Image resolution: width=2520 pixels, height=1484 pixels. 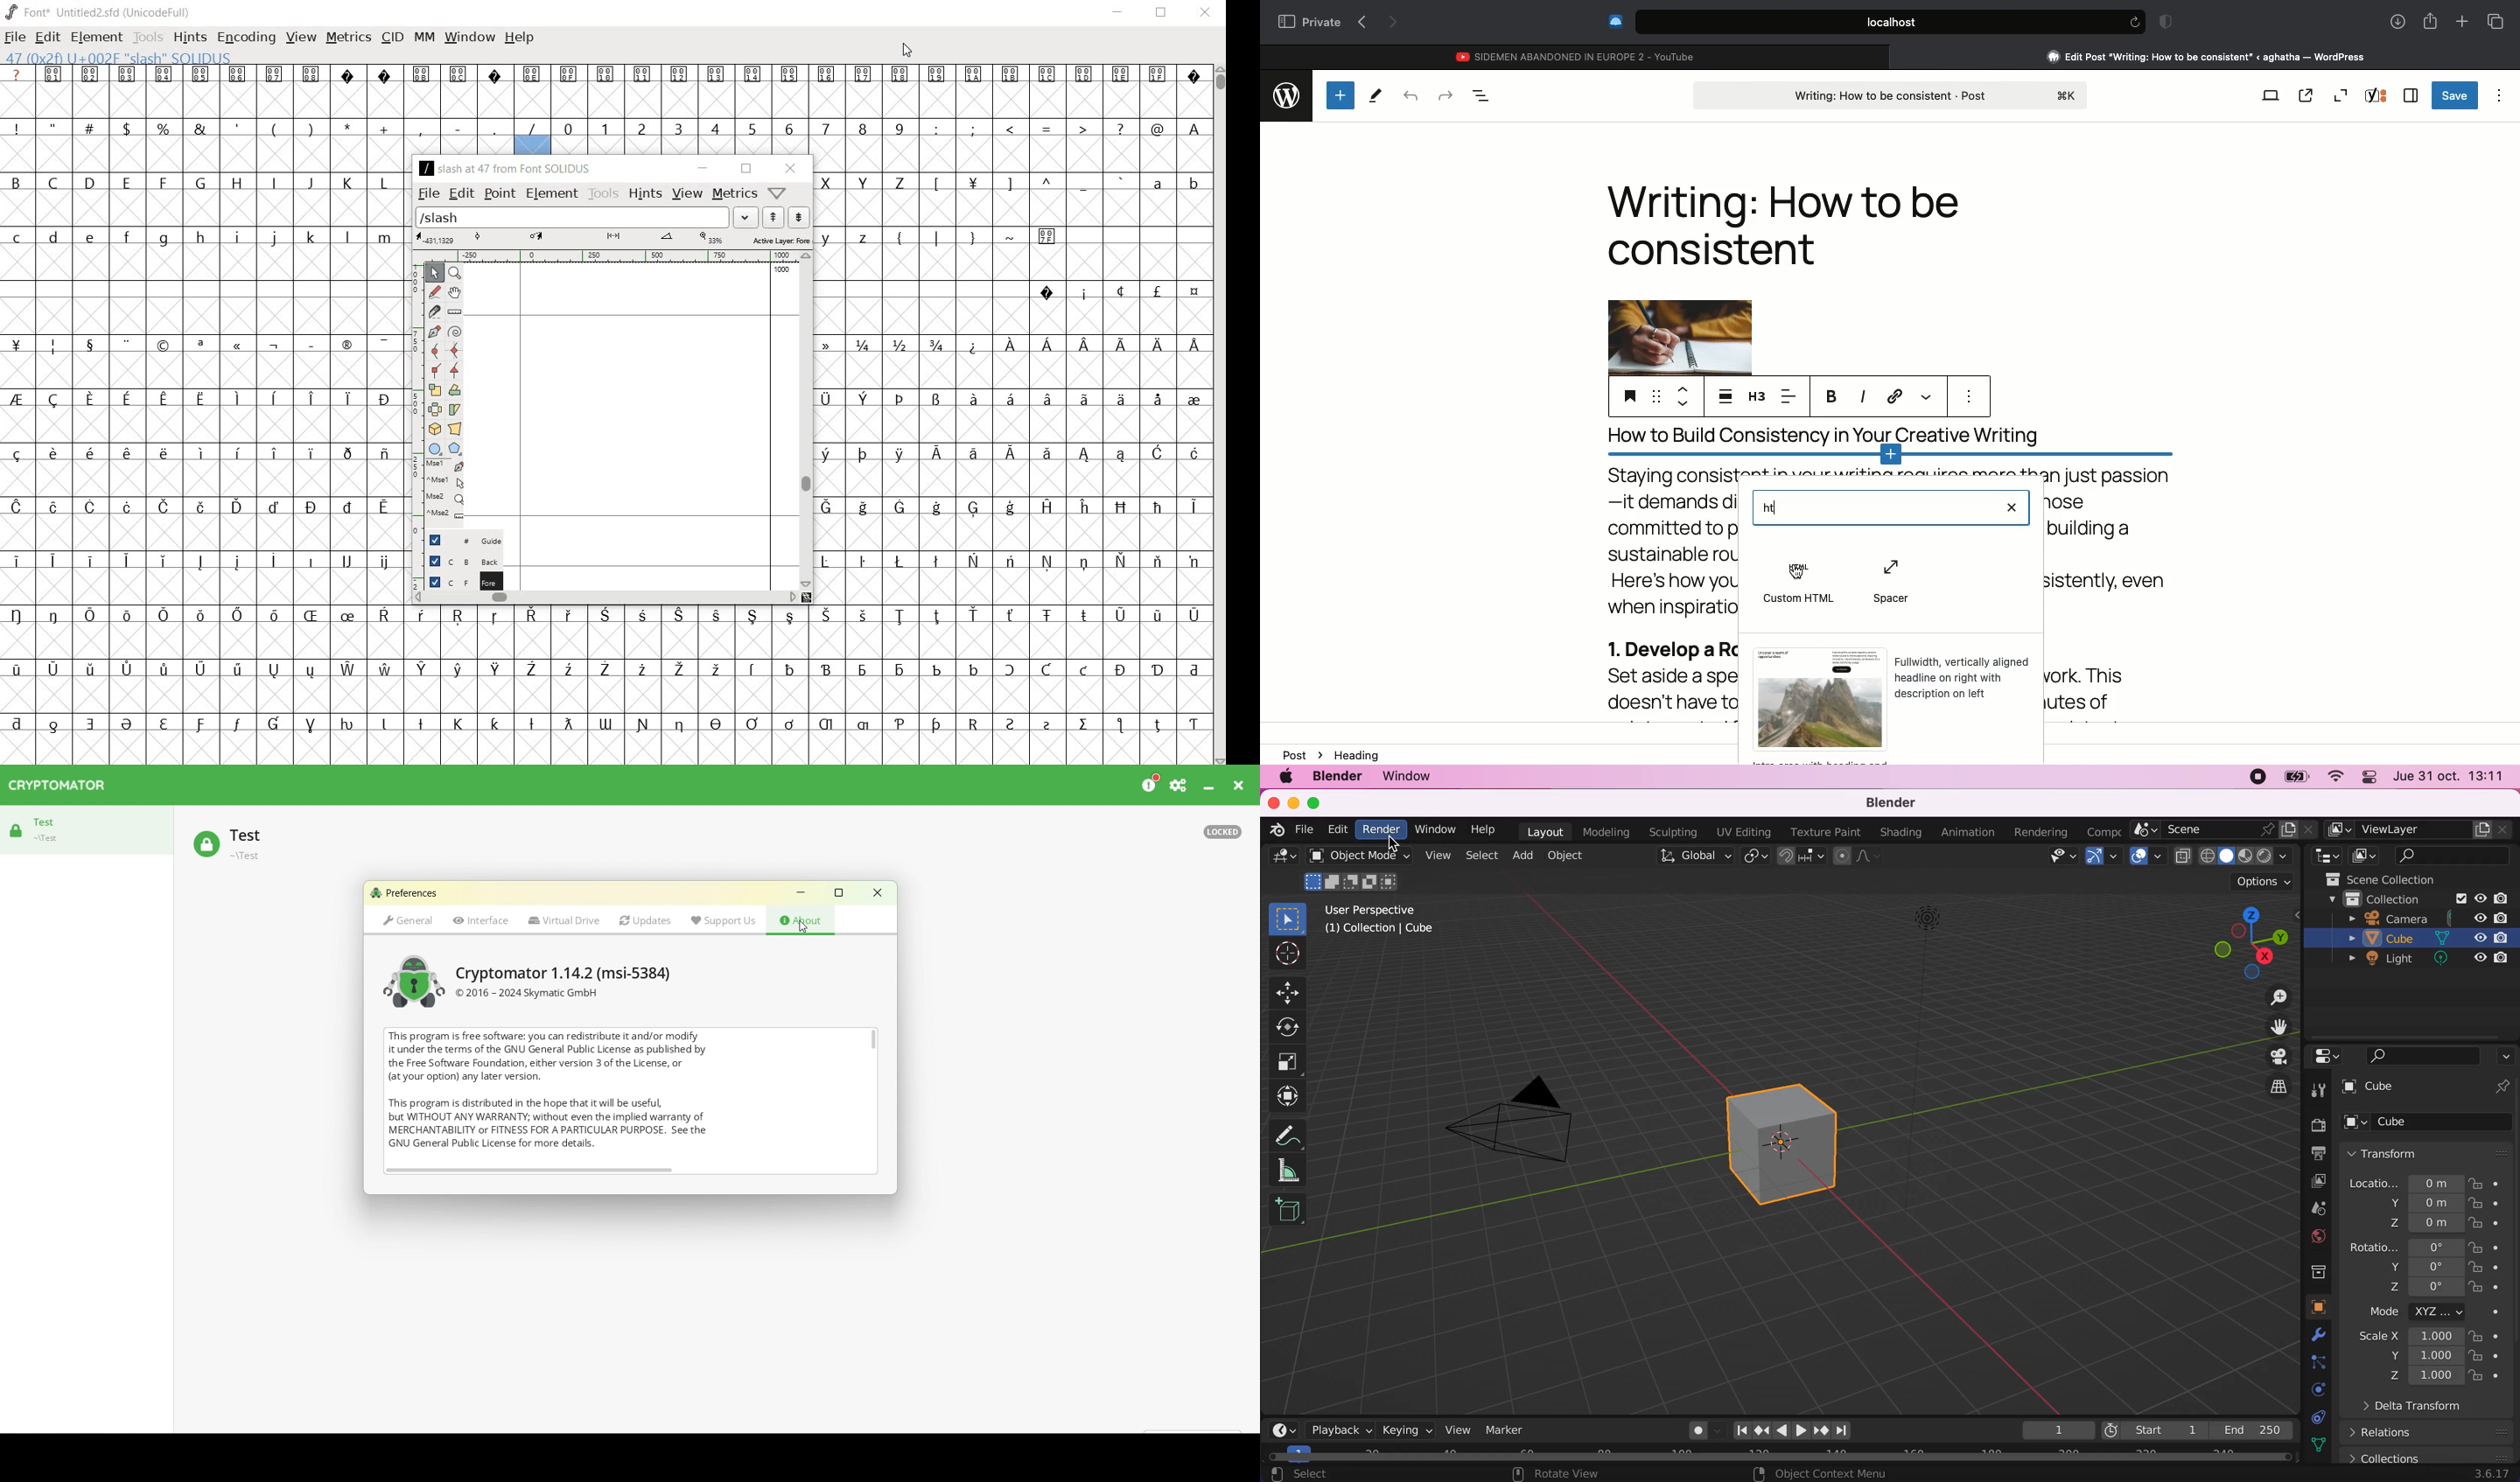 I want to click on A, so click(x=1191, y=128).